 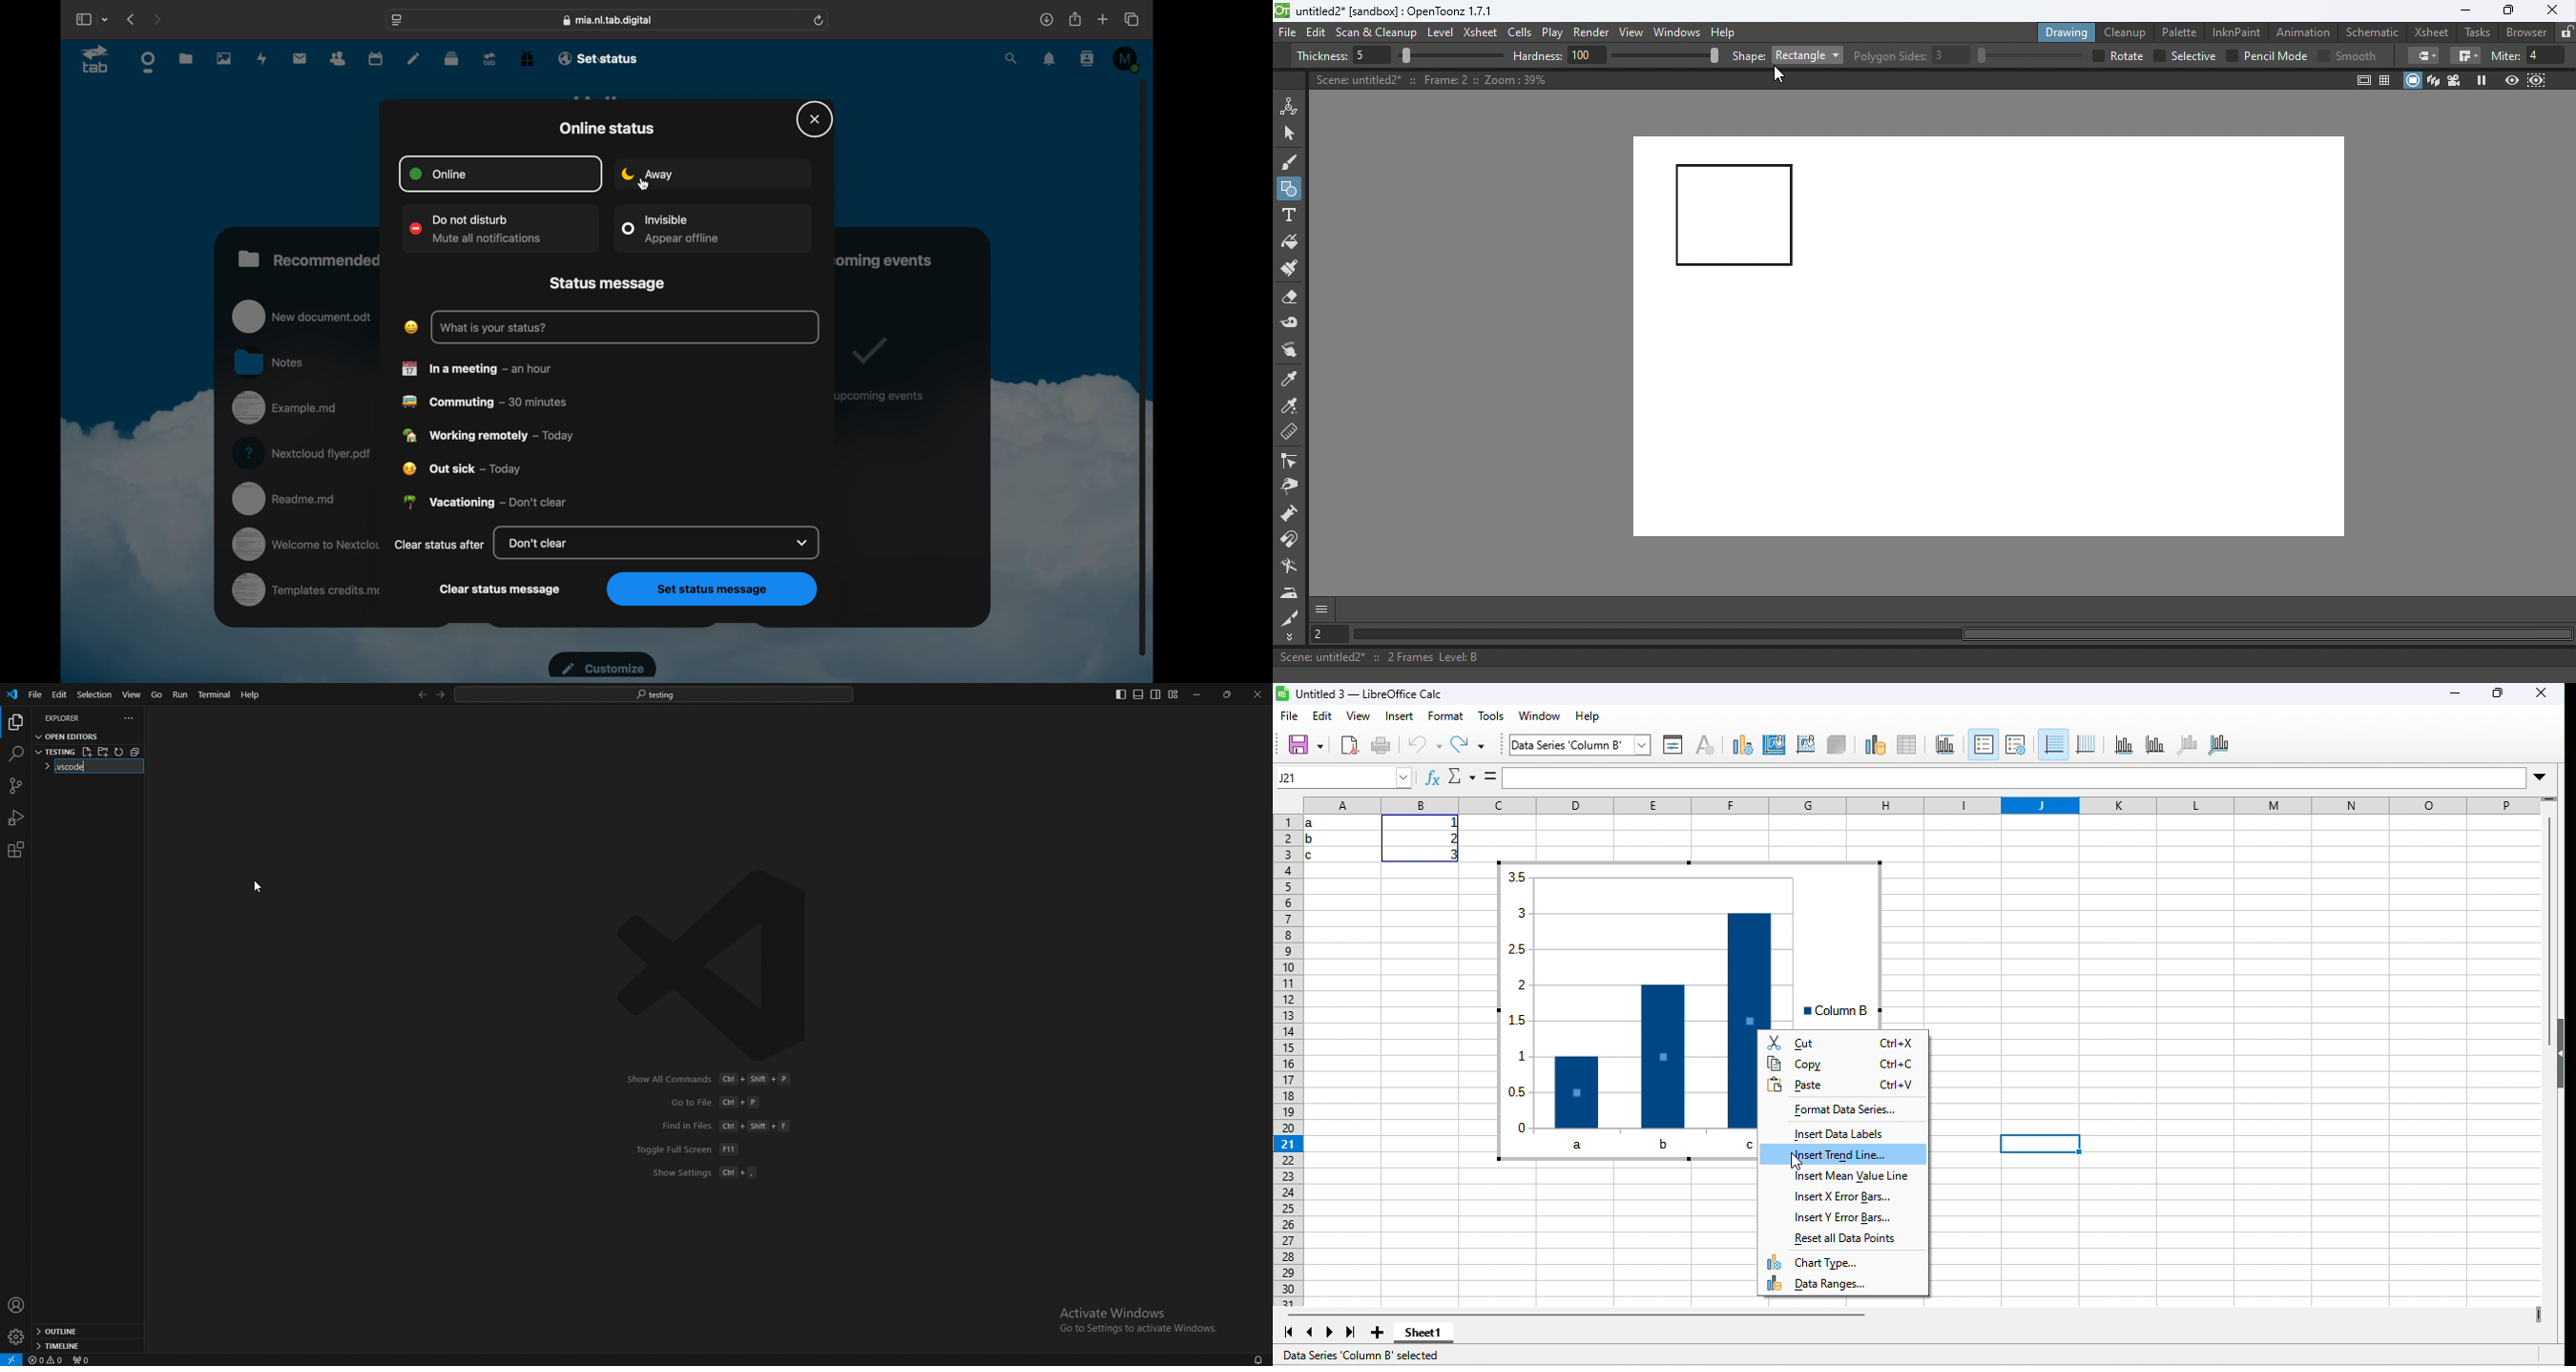 I want to click on what is your status?, so click(x=494, y=328).